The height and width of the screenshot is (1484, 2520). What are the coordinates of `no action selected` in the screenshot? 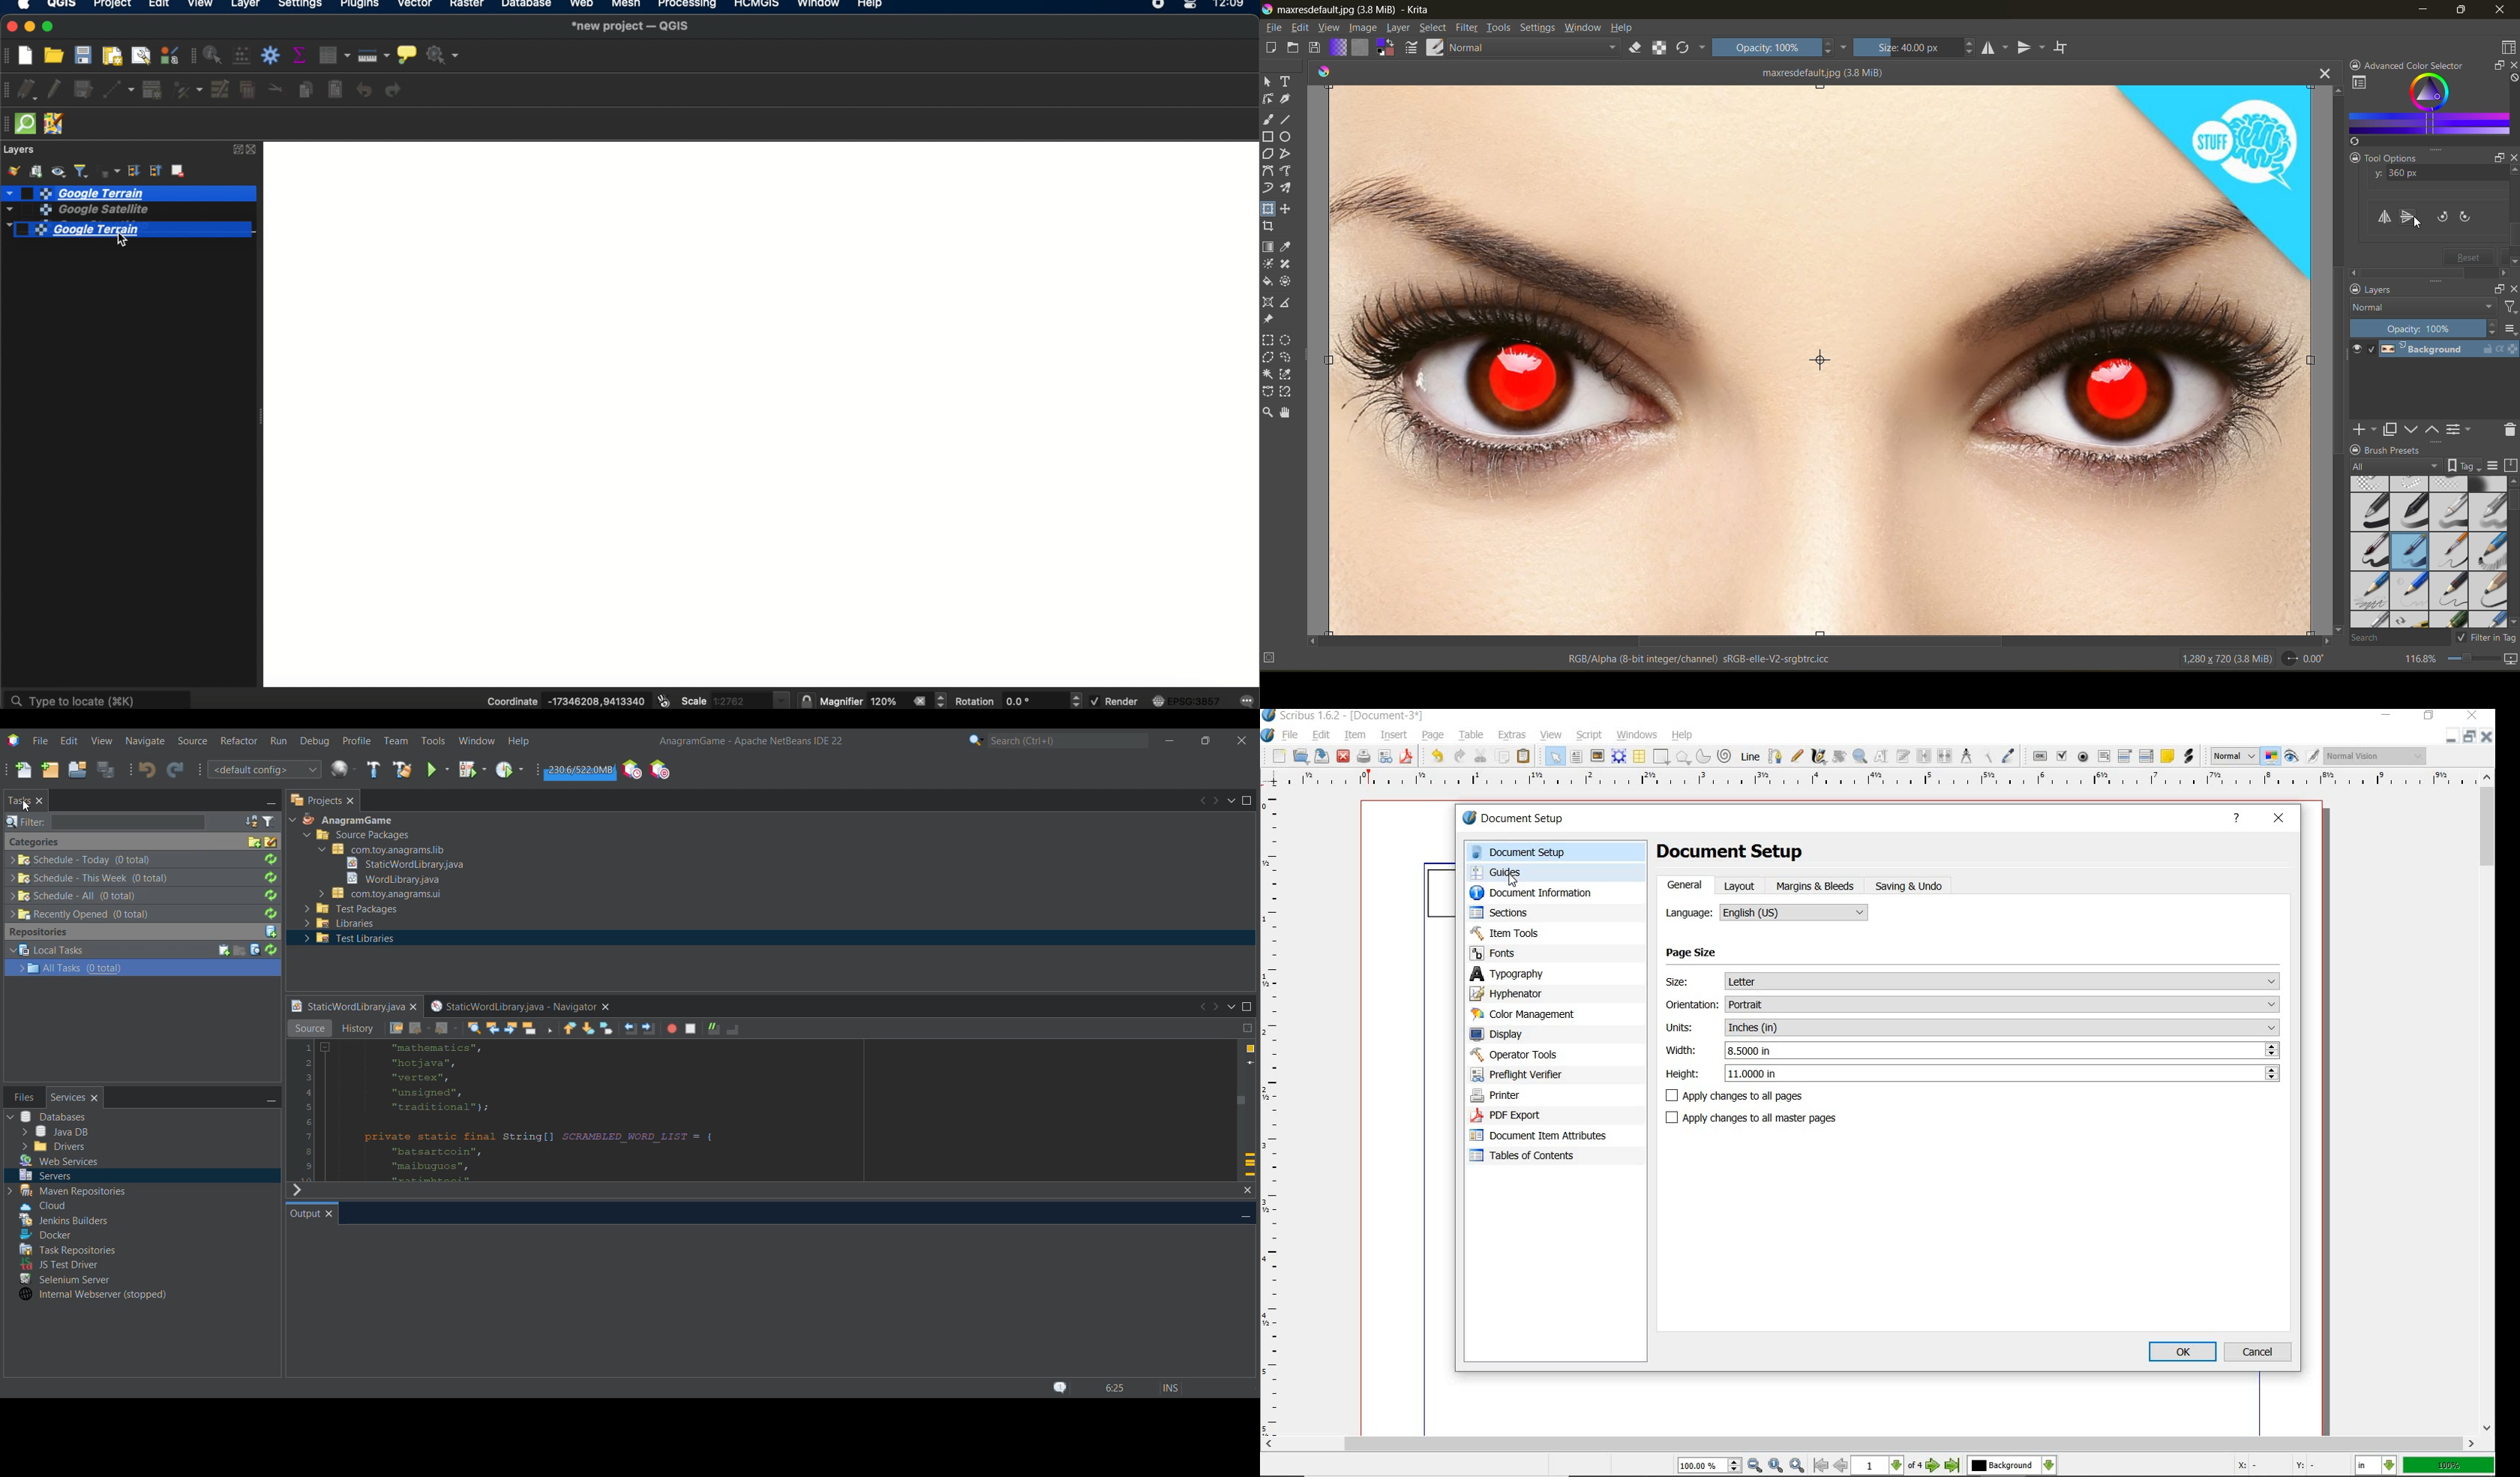 It's located at (442, 56).